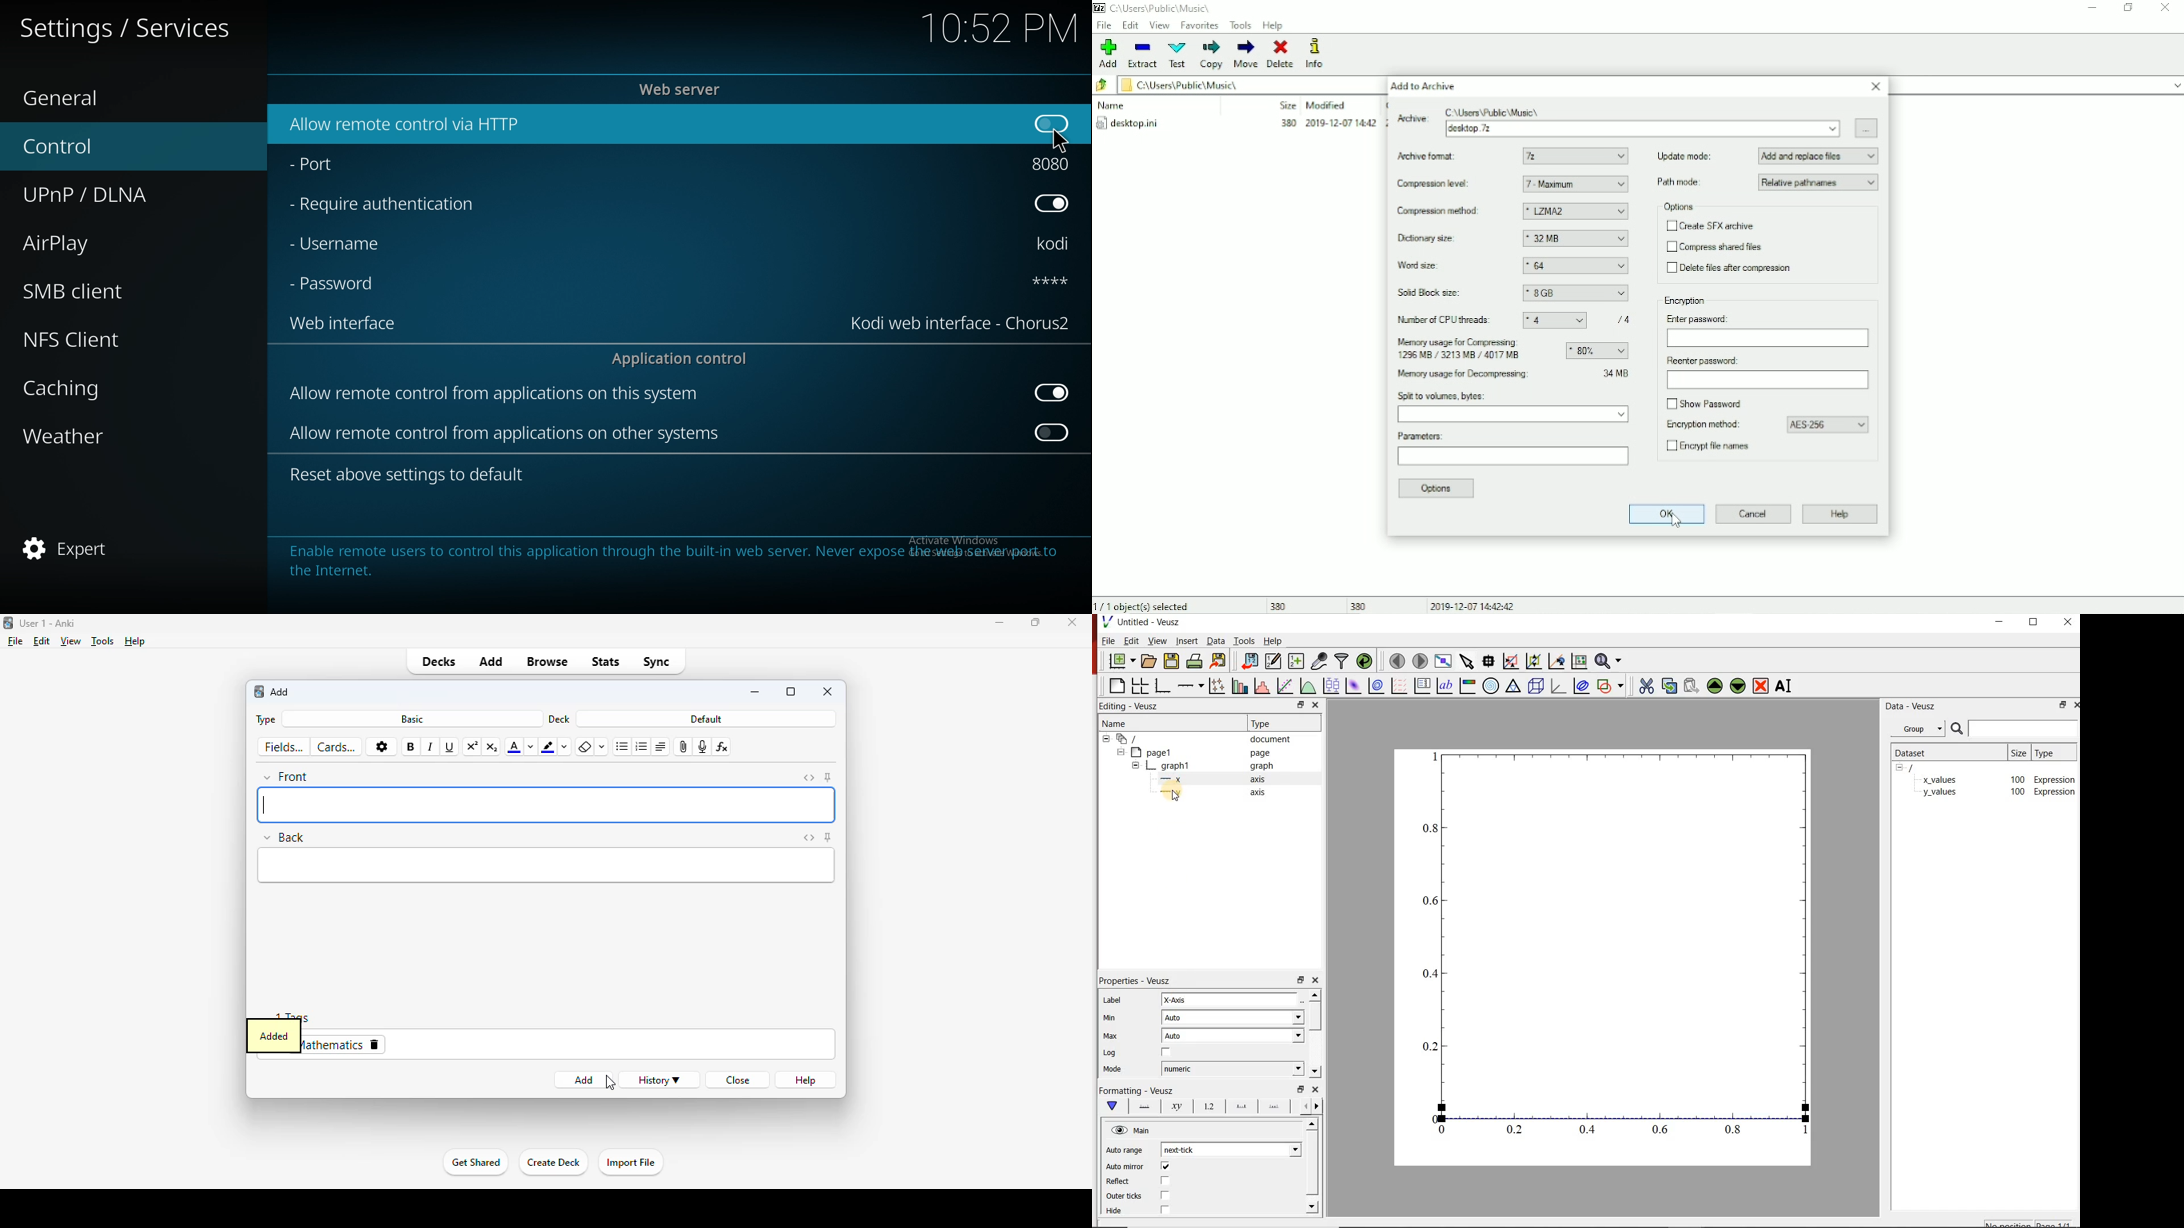 Image resolution: width=2184 pixels, height=1232 pixels. What do you see at coordinates (1216, 640) in the screenshot?
I see `data` at bounding box center [1216, 640].